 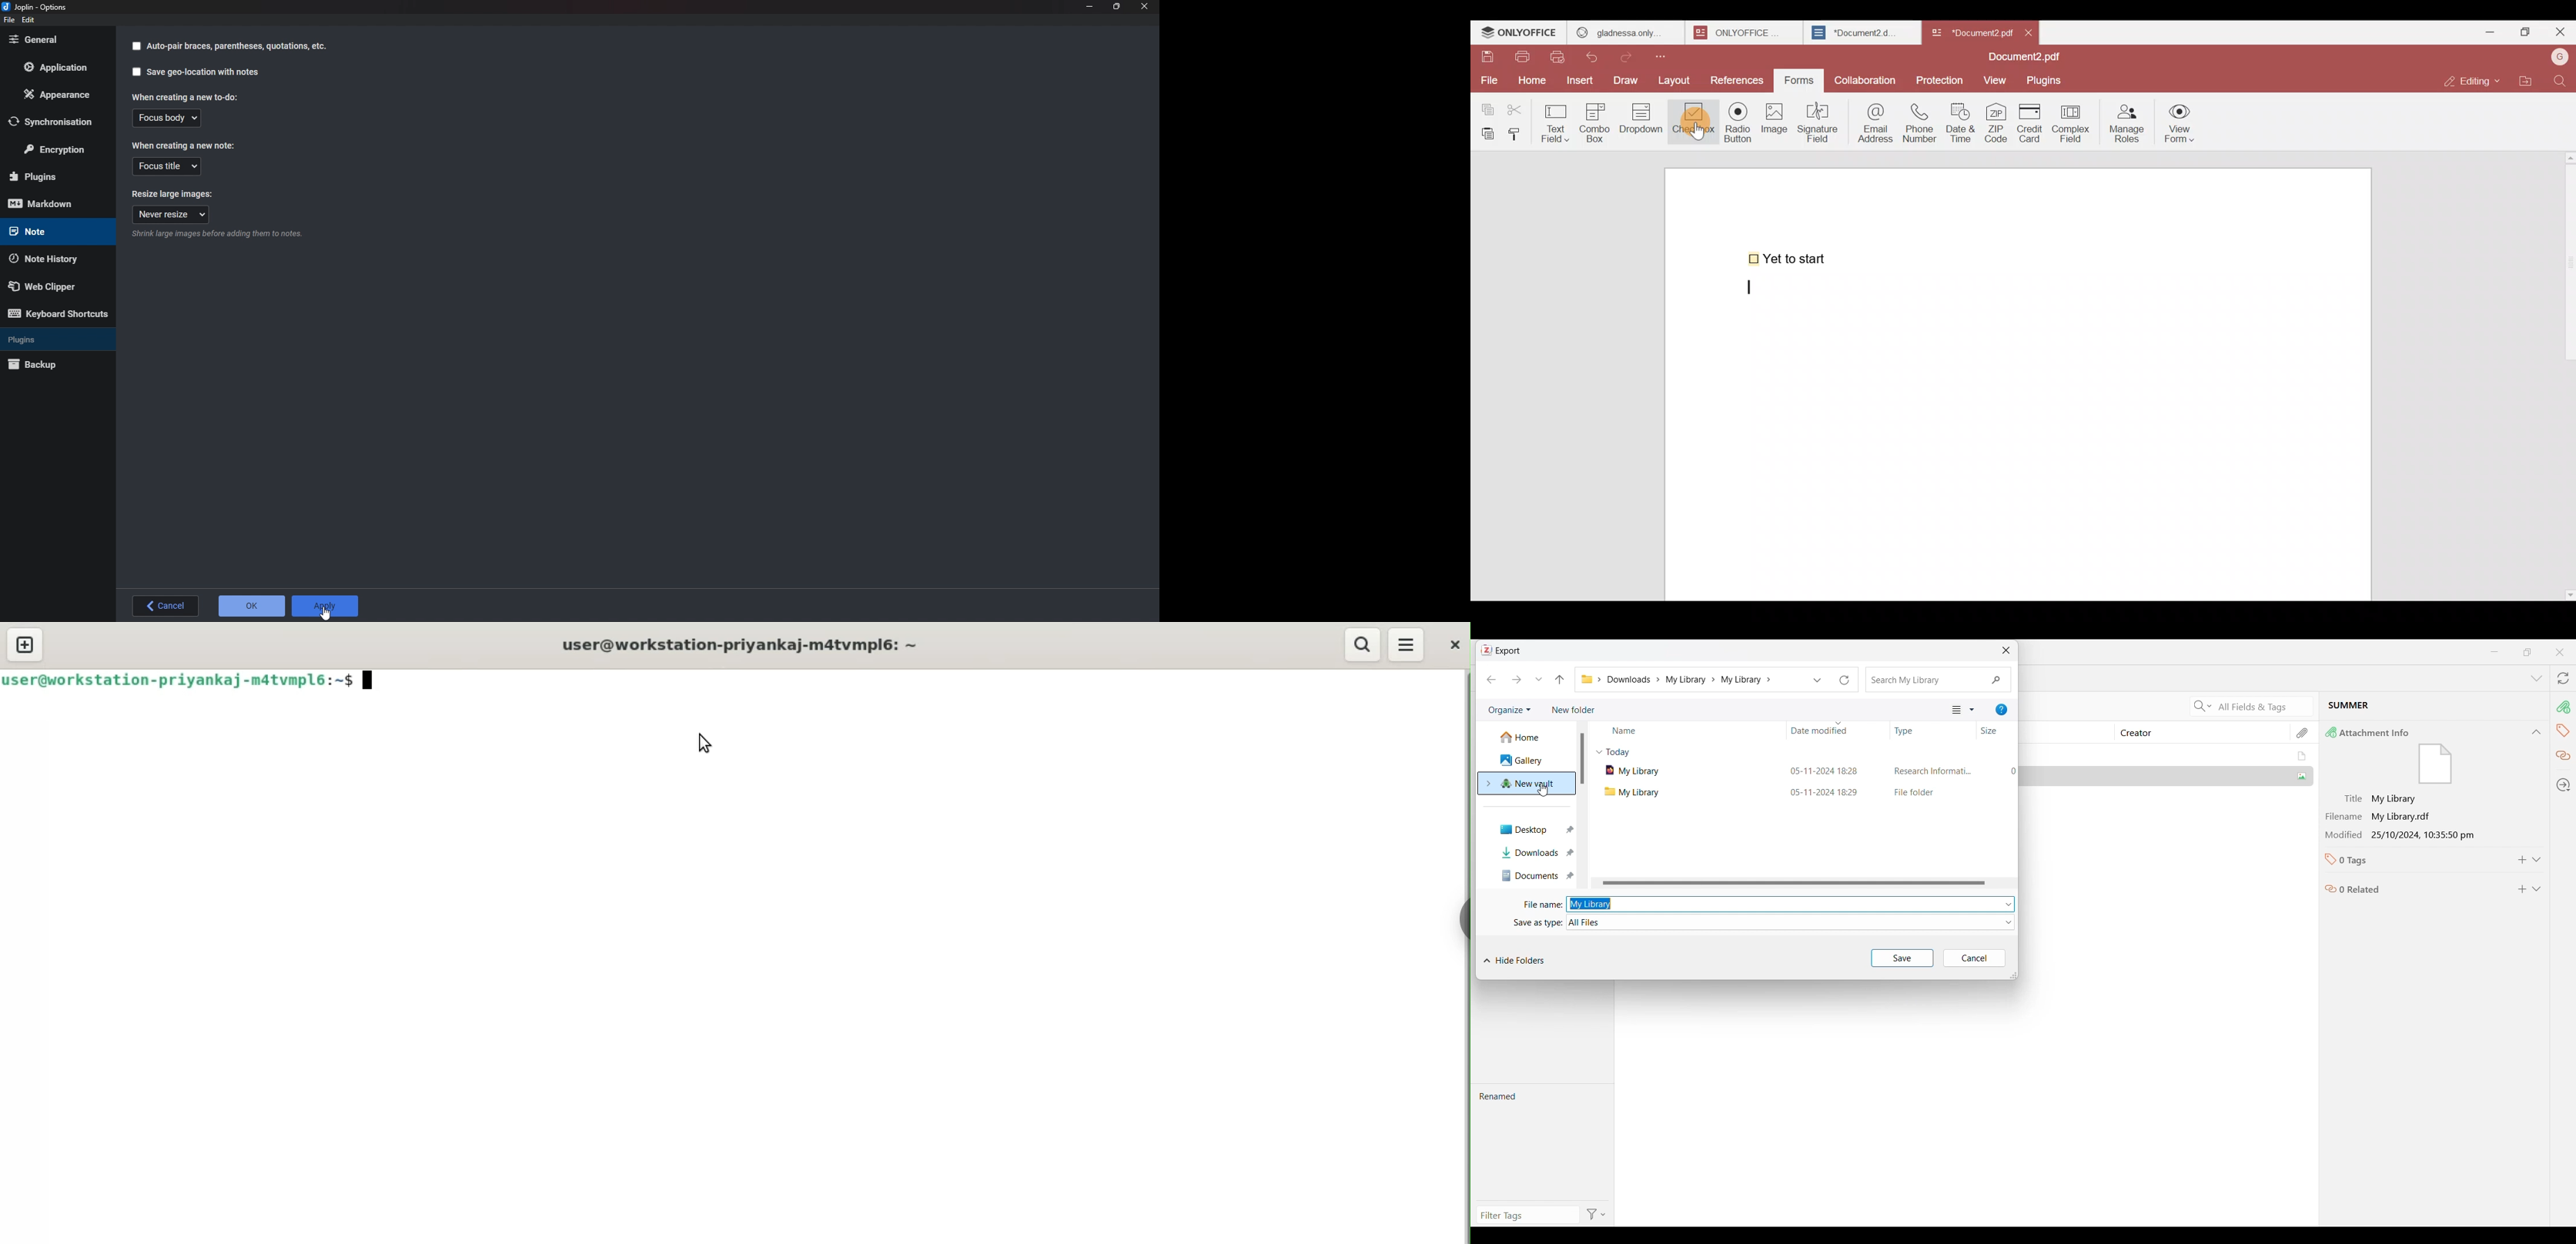 What do you see at coordinates (8, 21) in the screenshot?
I see `file` at bounding box center [8, 21].